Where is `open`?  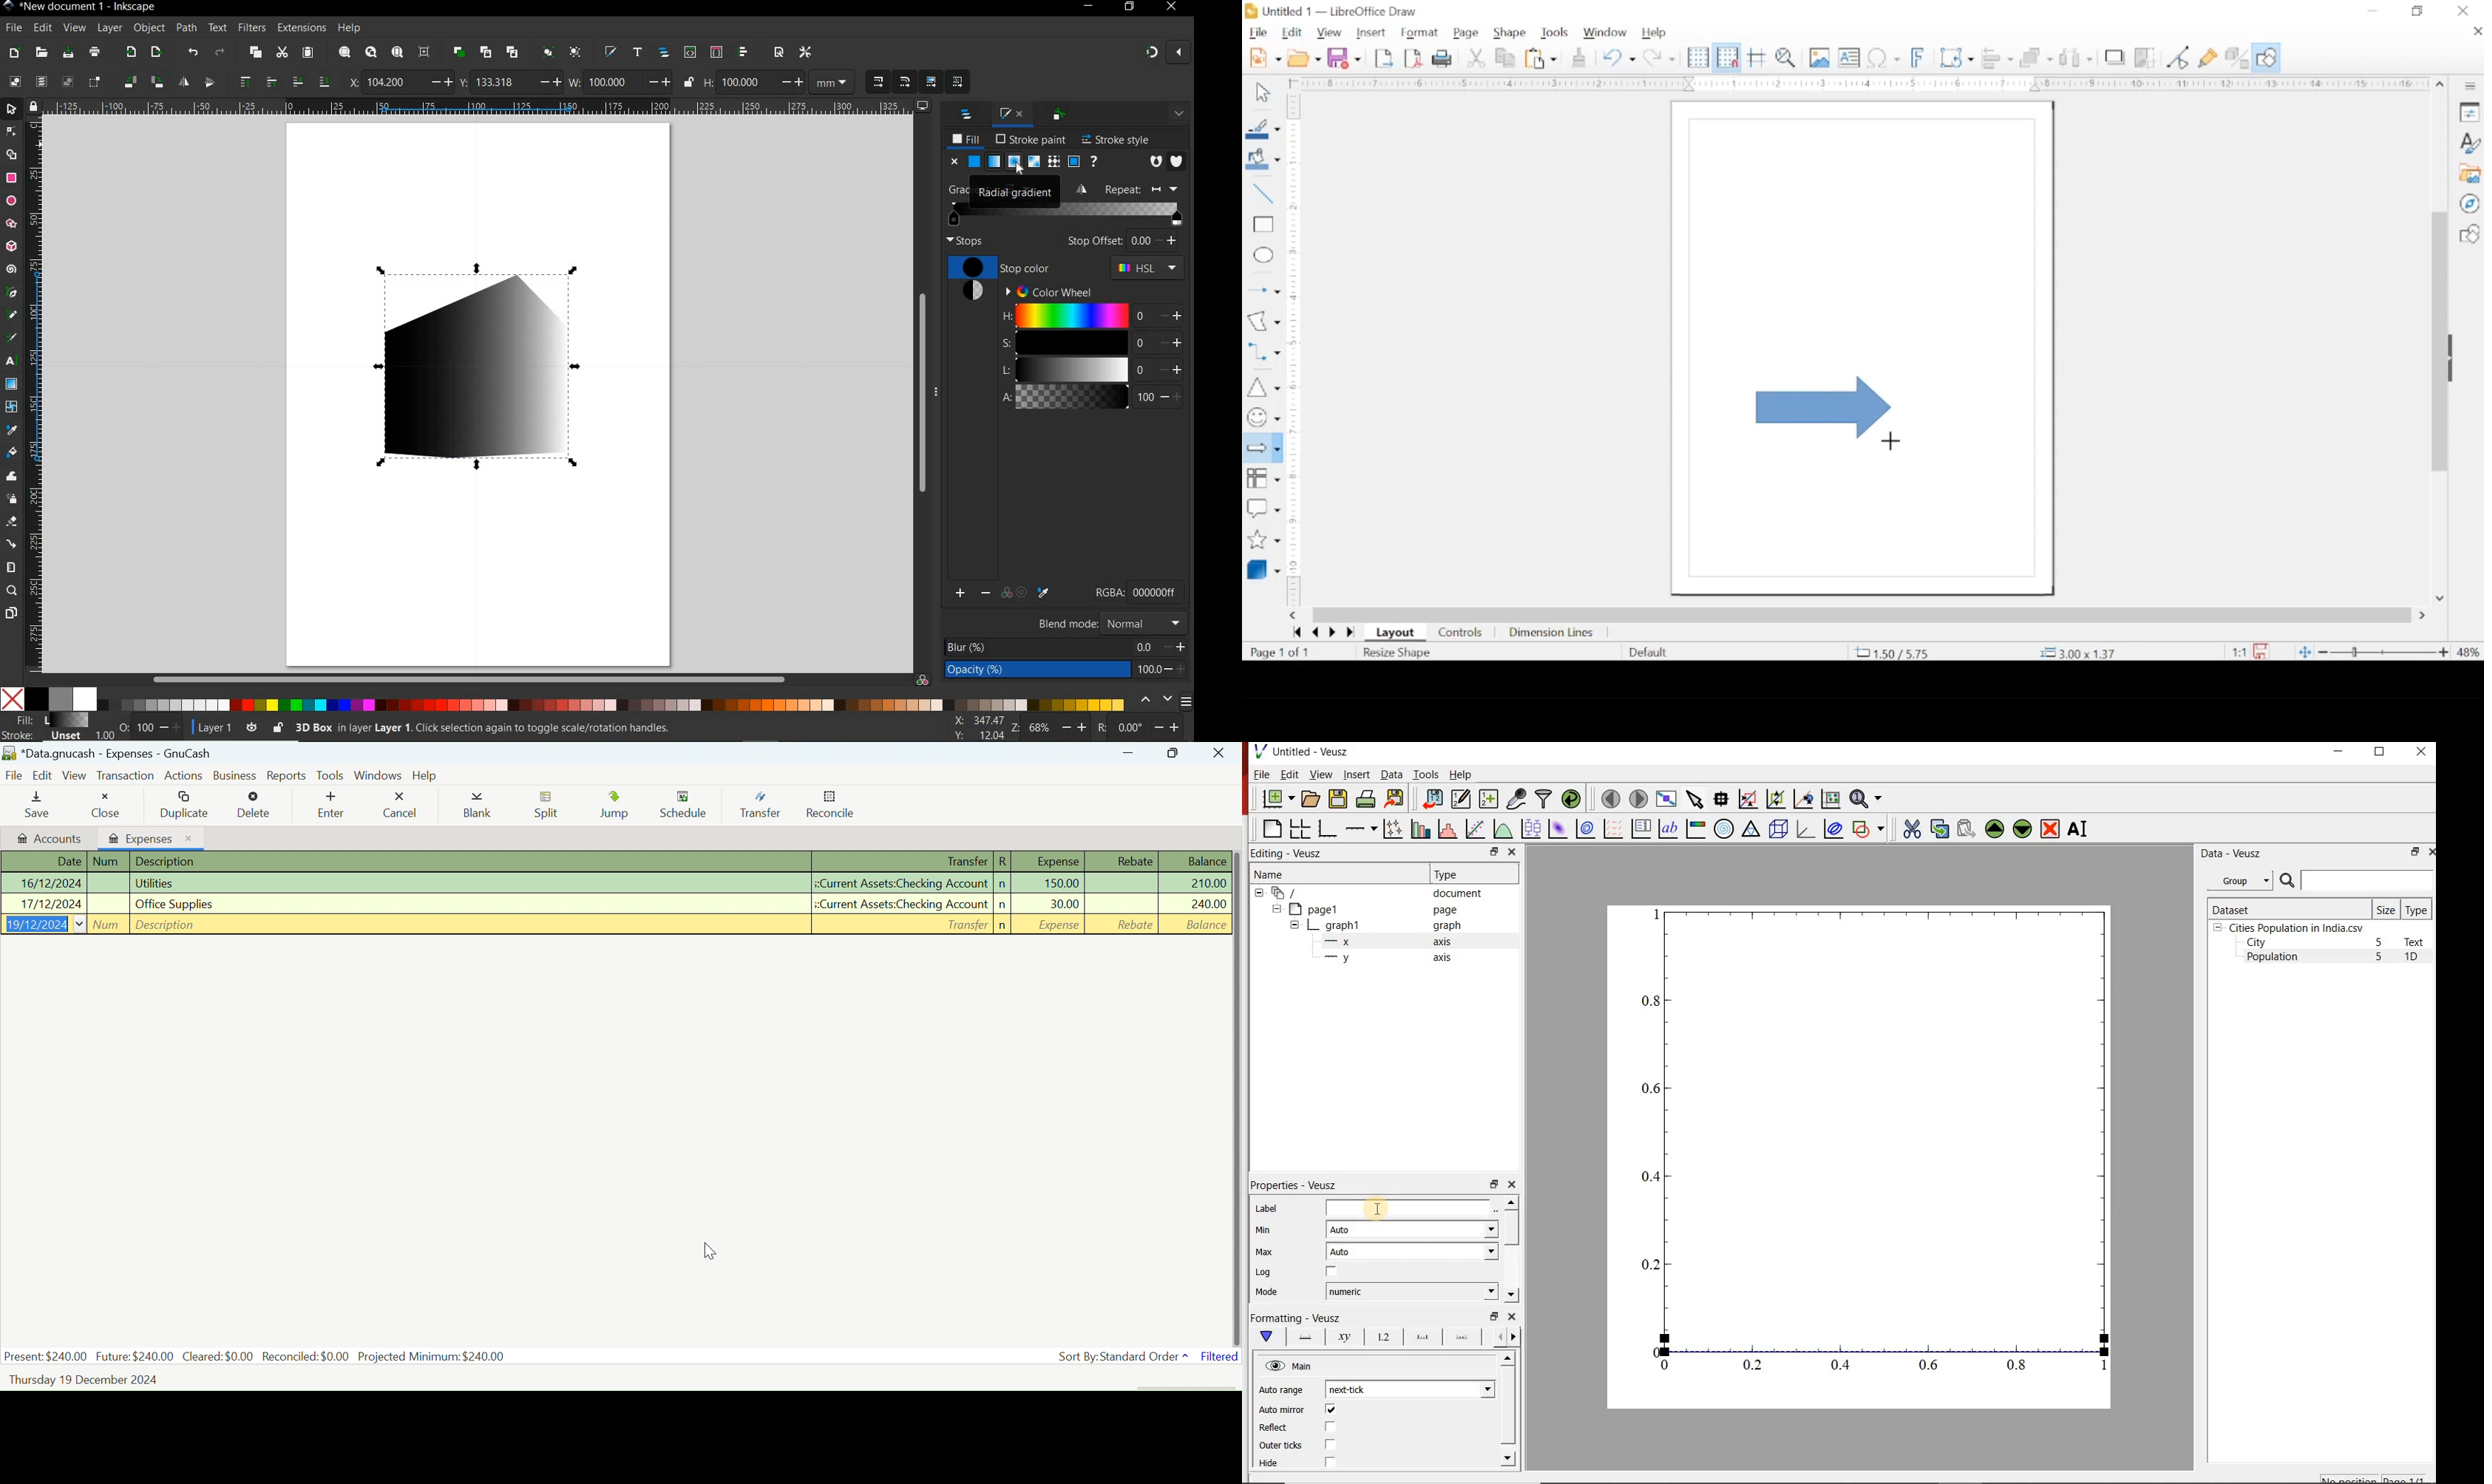
open is located at coordinates (1304, 58).